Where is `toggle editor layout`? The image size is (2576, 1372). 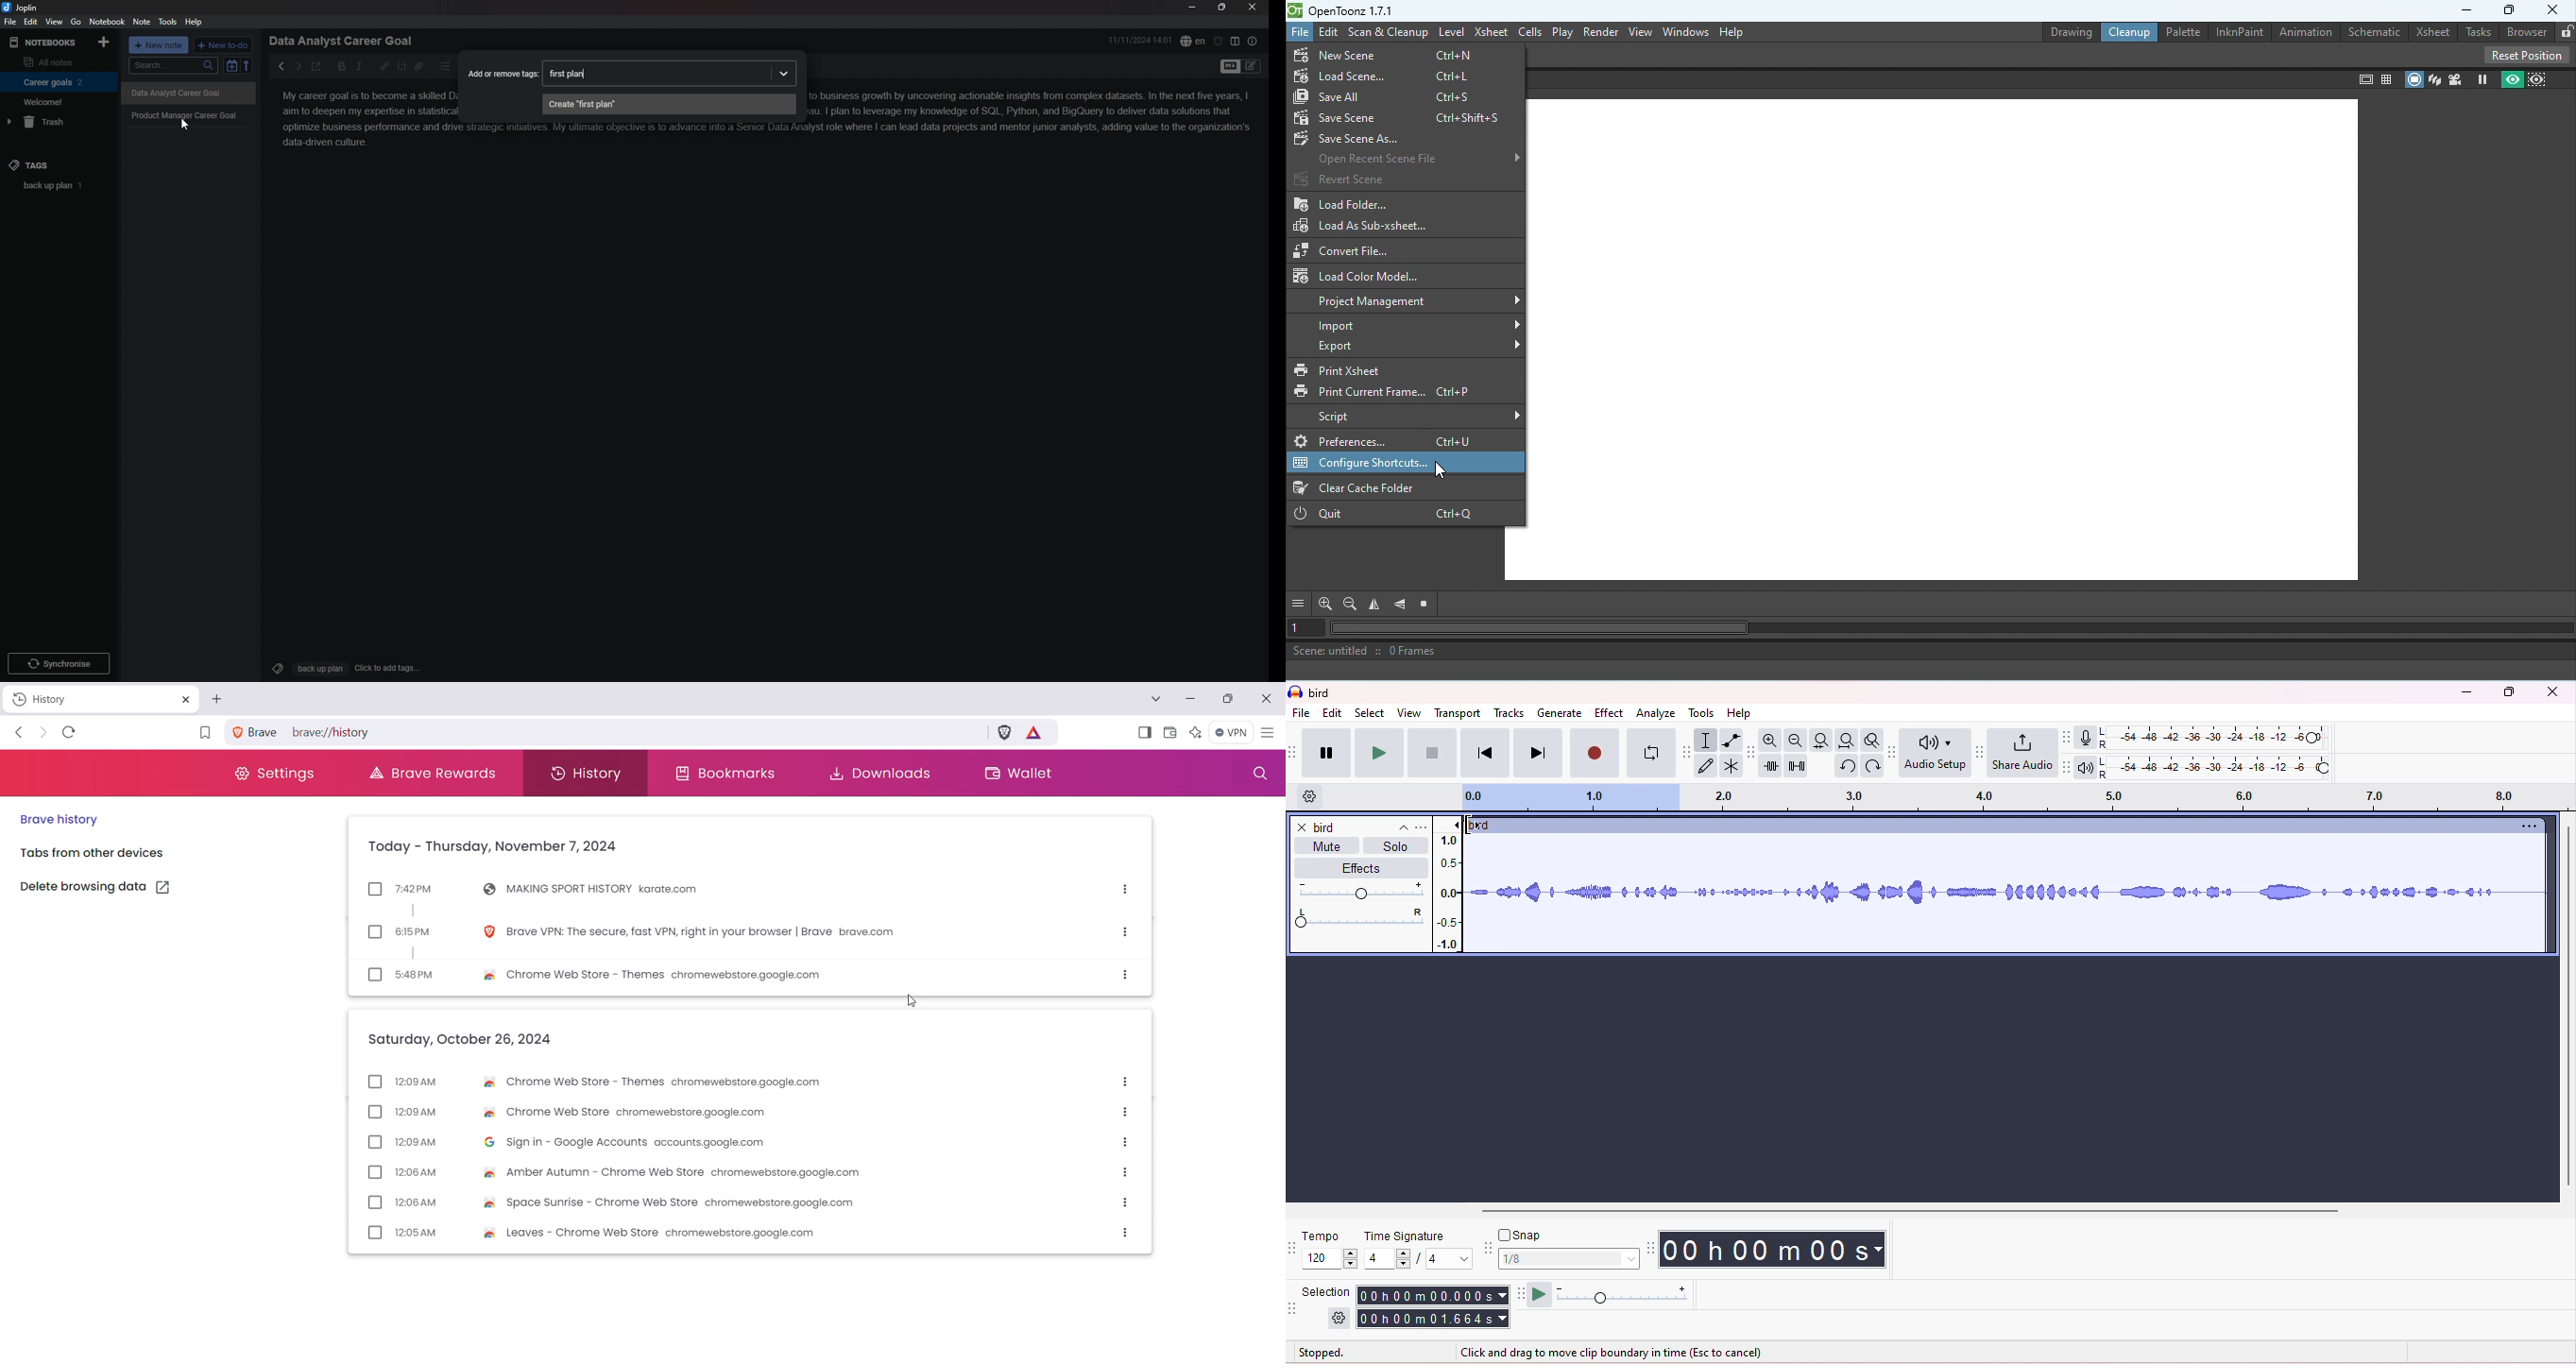 toggle editor layout is located at coordinates (1235, 40).